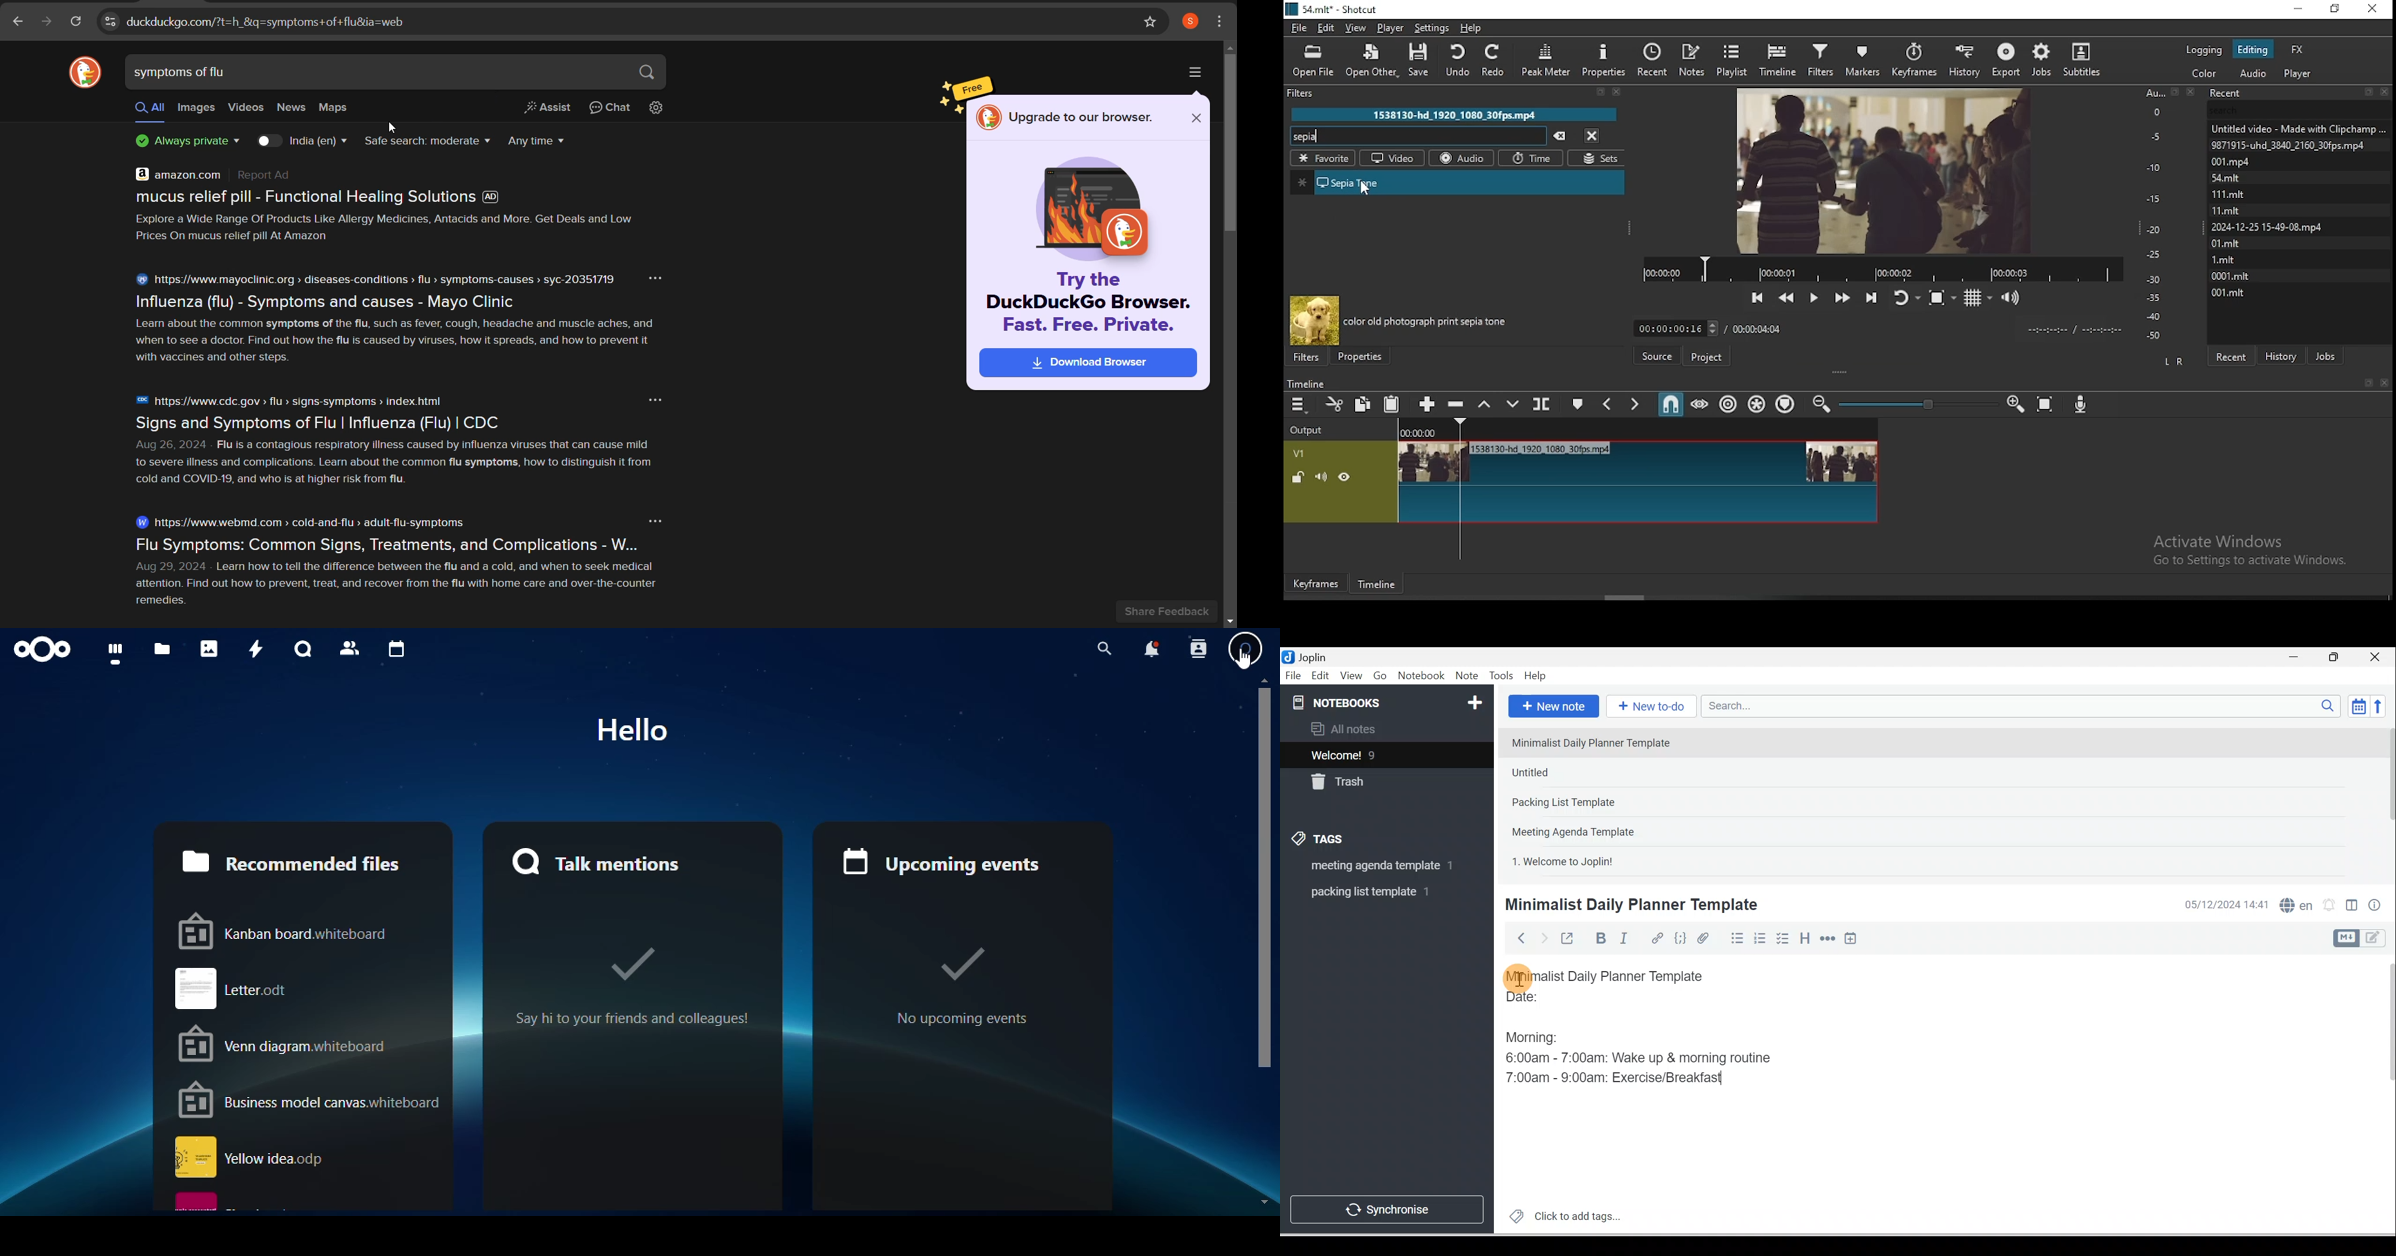 This screenshot has height=1260, width=2408. Describe the element at coordinates (2232, 293) in the screenshot. I see `001.mit` at that location.